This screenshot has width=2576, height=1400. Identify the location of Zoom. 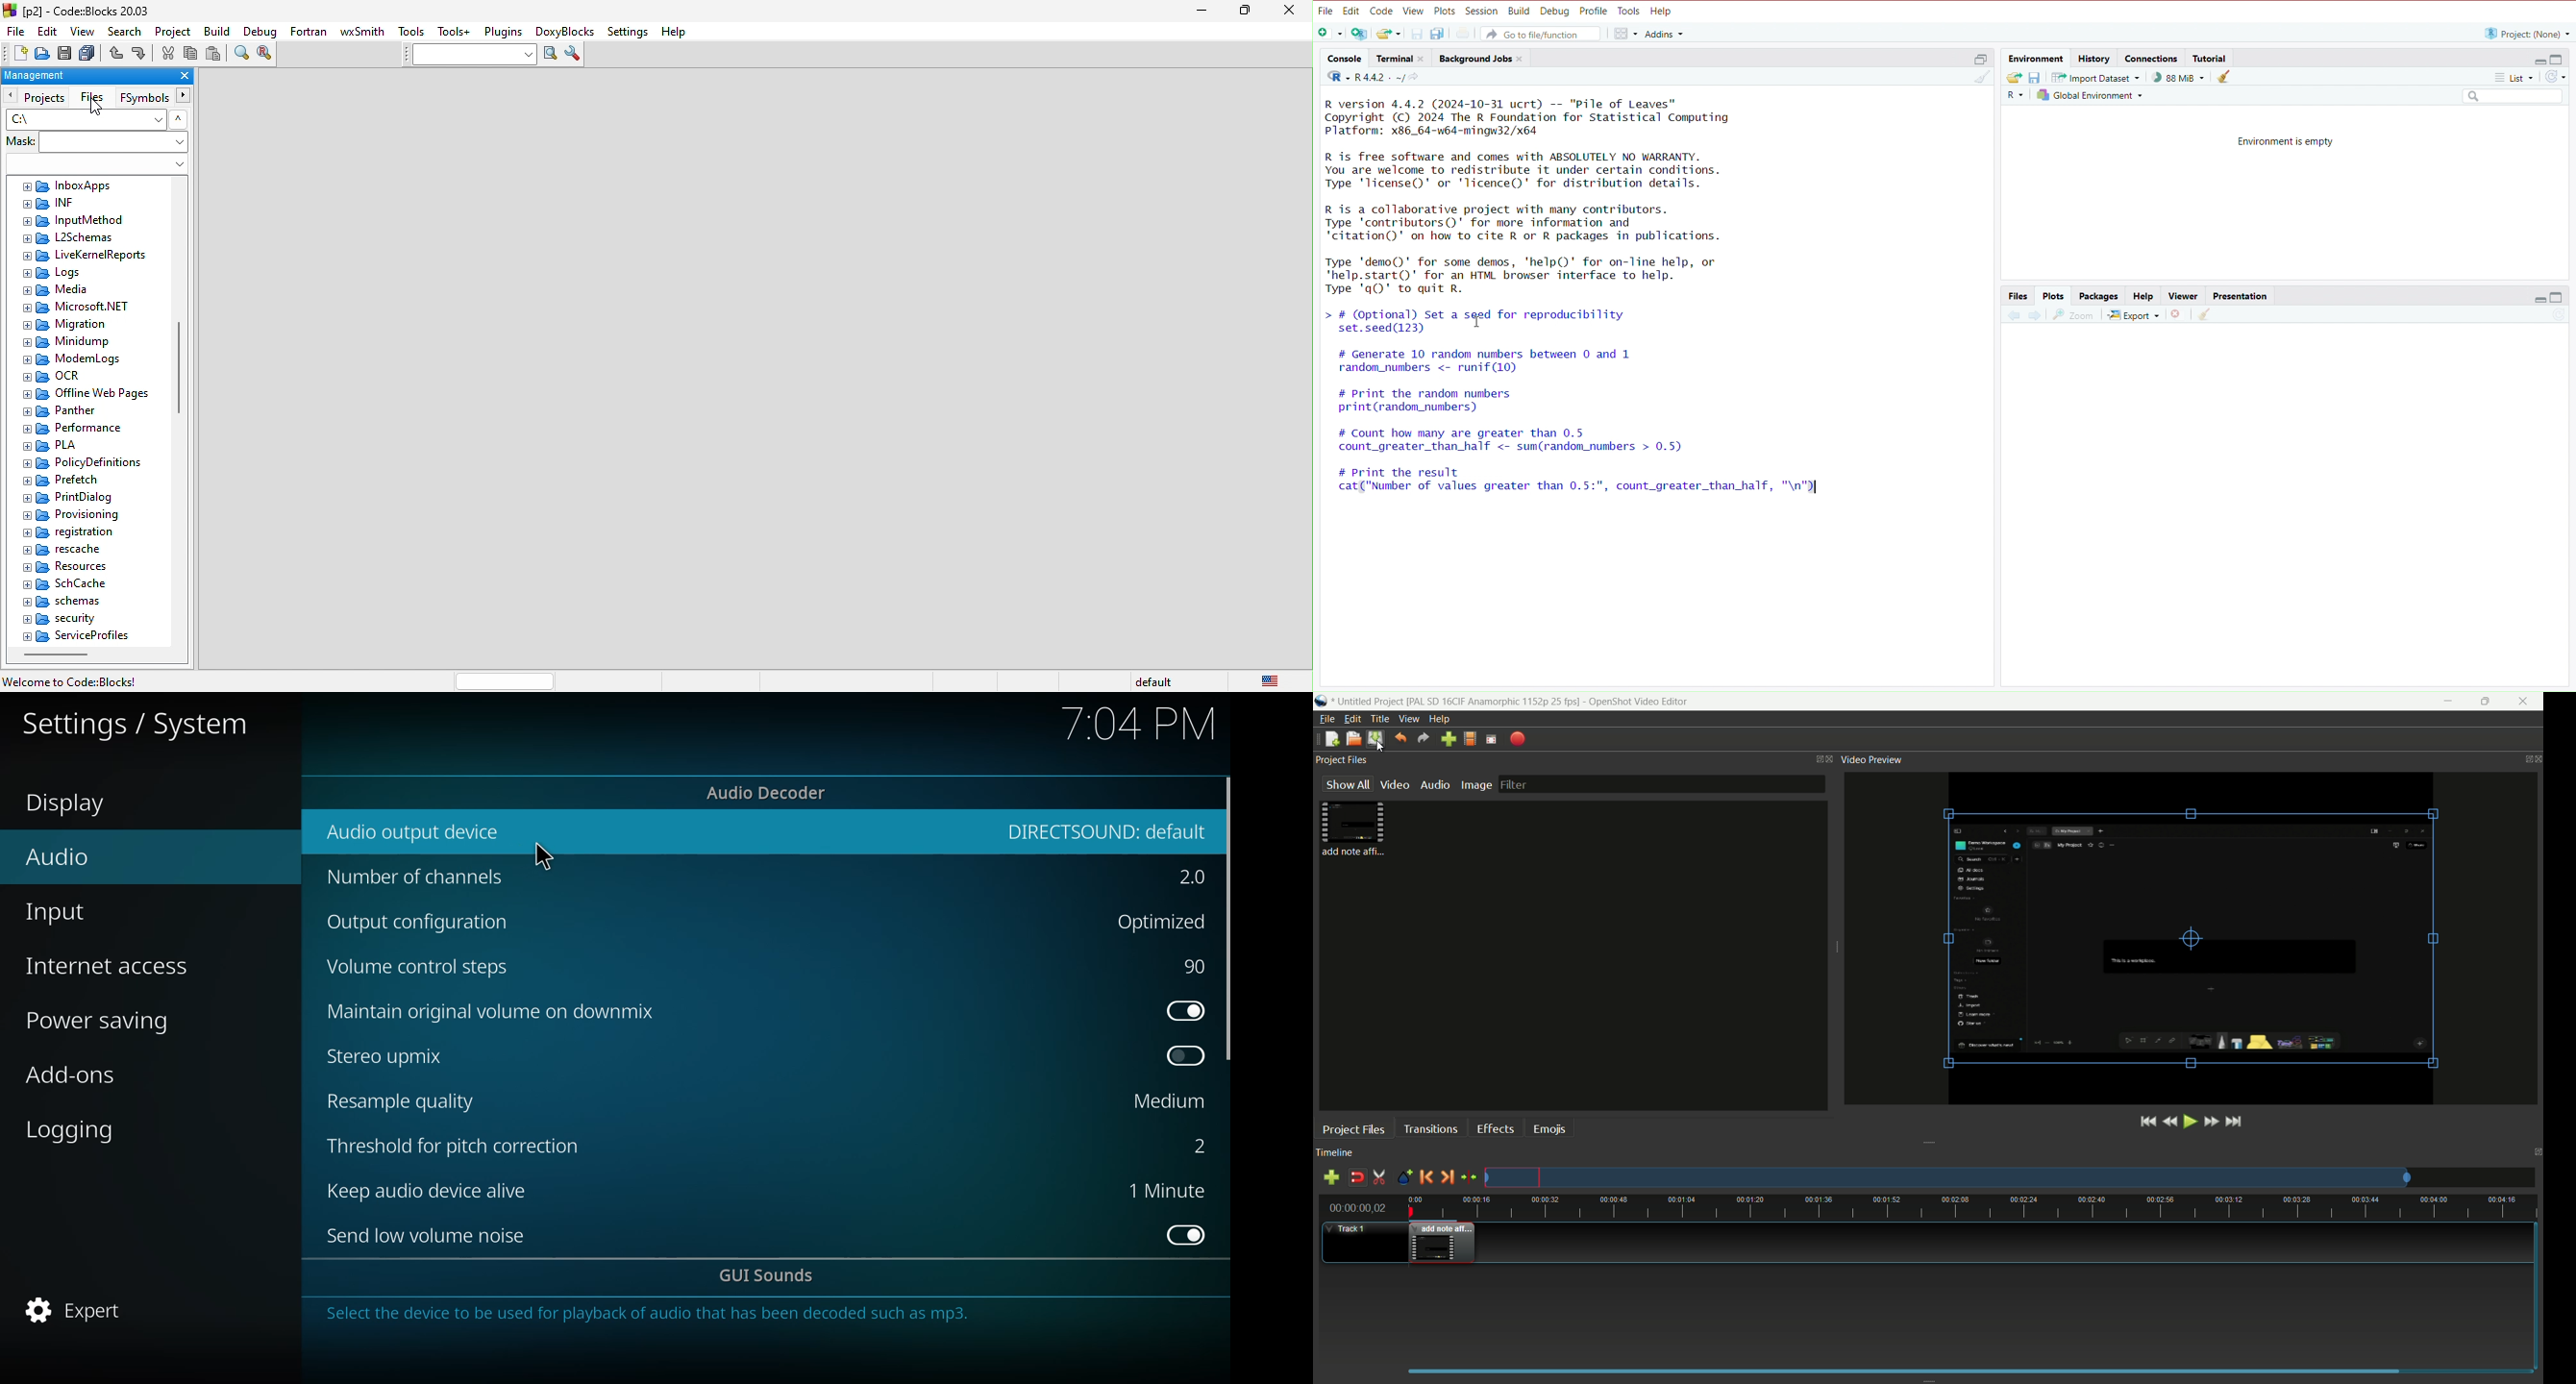
(2074, 315).